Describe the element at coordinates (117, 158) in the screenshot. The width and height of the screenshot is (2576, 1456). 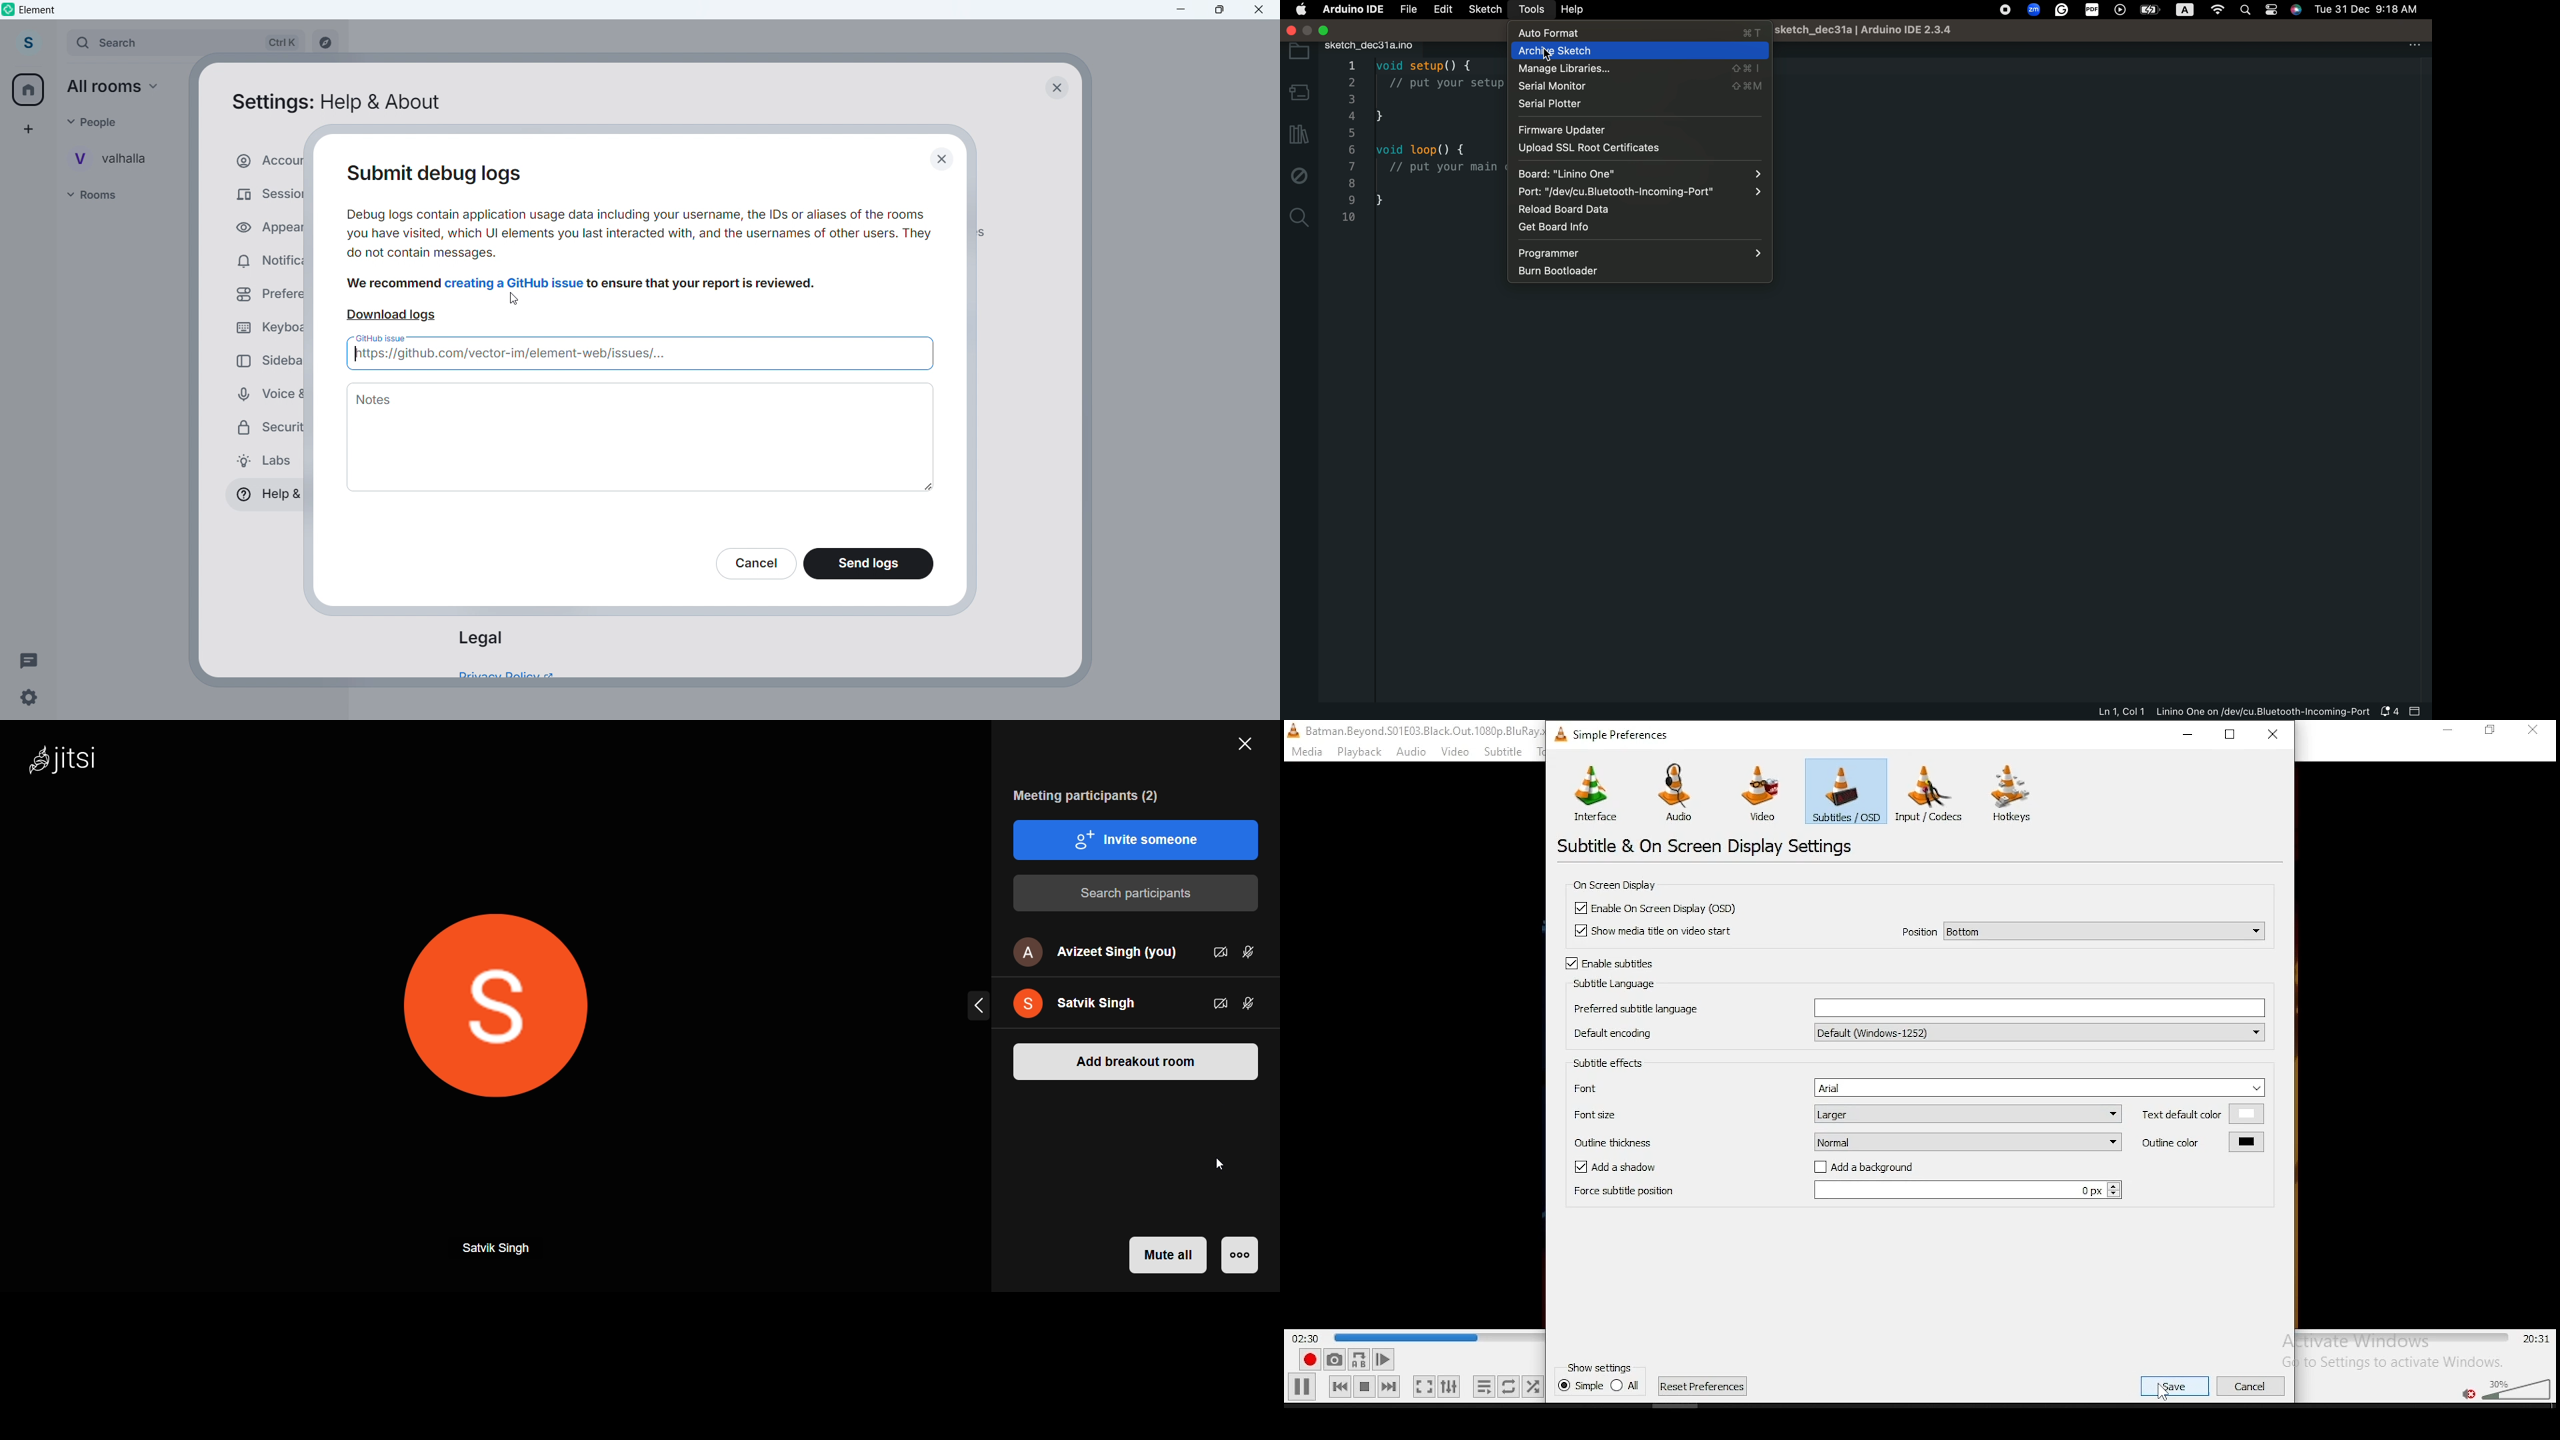
I see `Personal room ` at that location.